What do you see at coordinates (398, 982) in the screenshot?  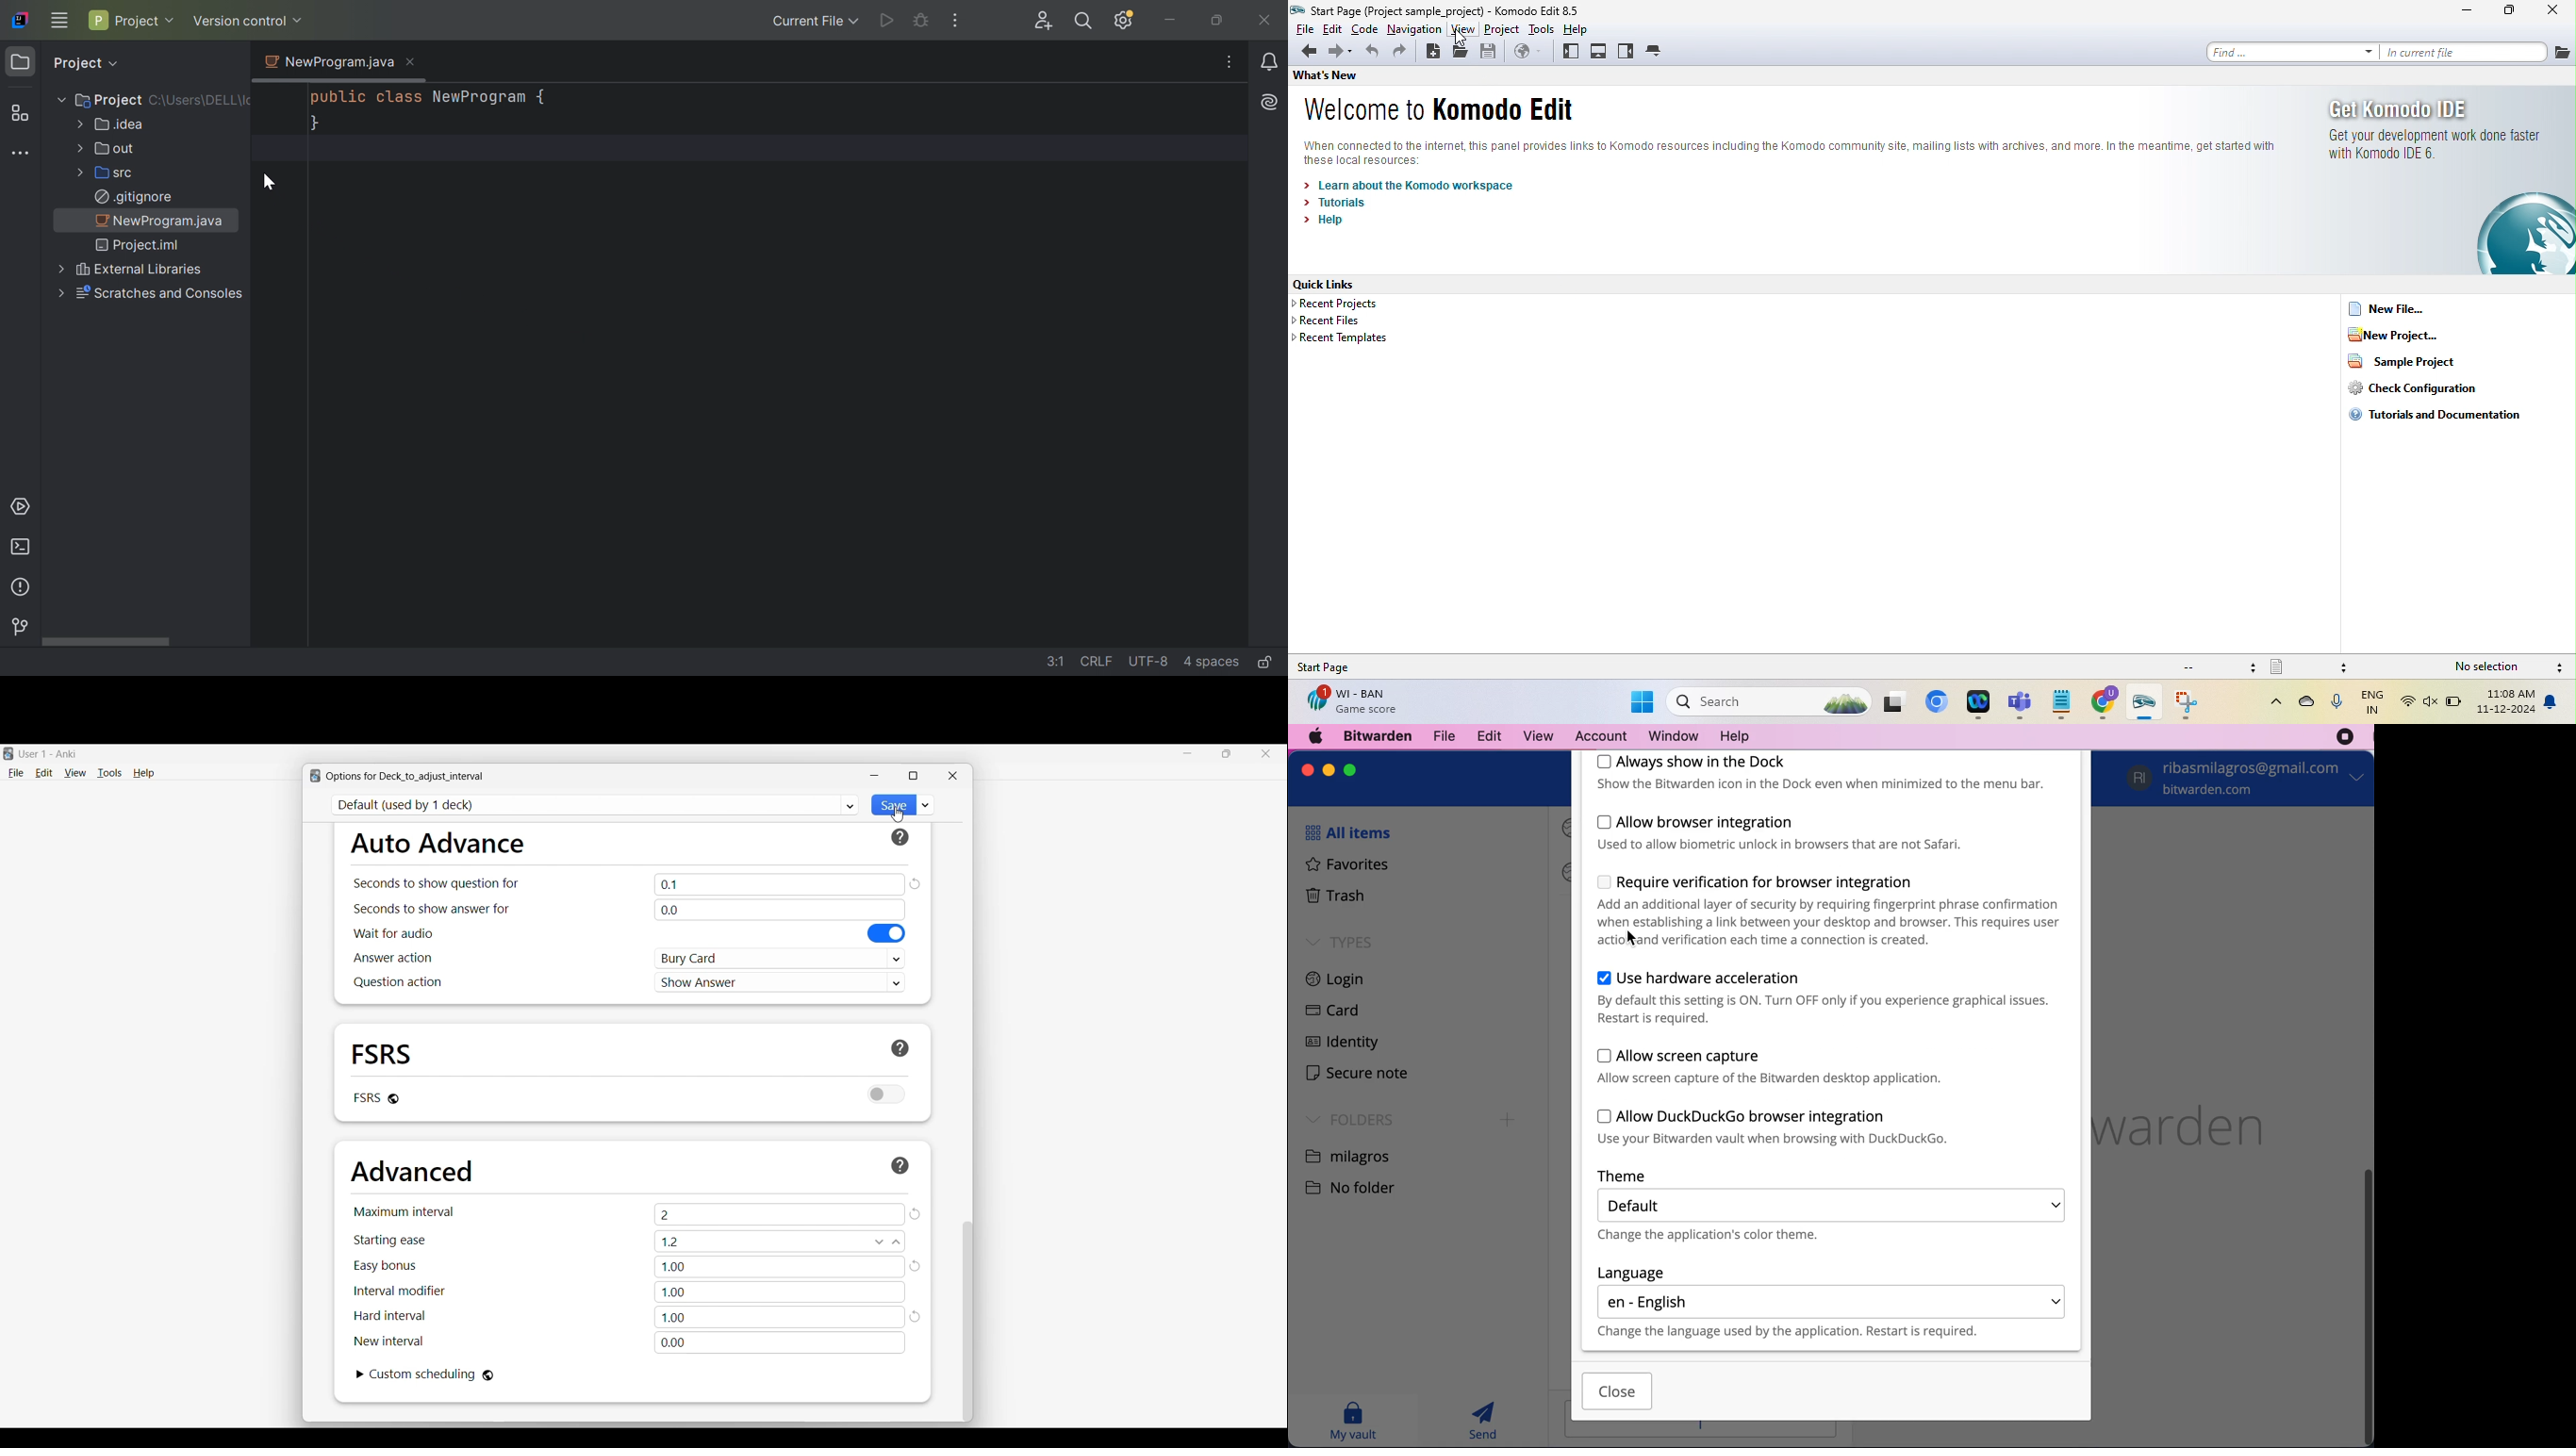 I see `Indicates question action` at bounding box center [398, 982].